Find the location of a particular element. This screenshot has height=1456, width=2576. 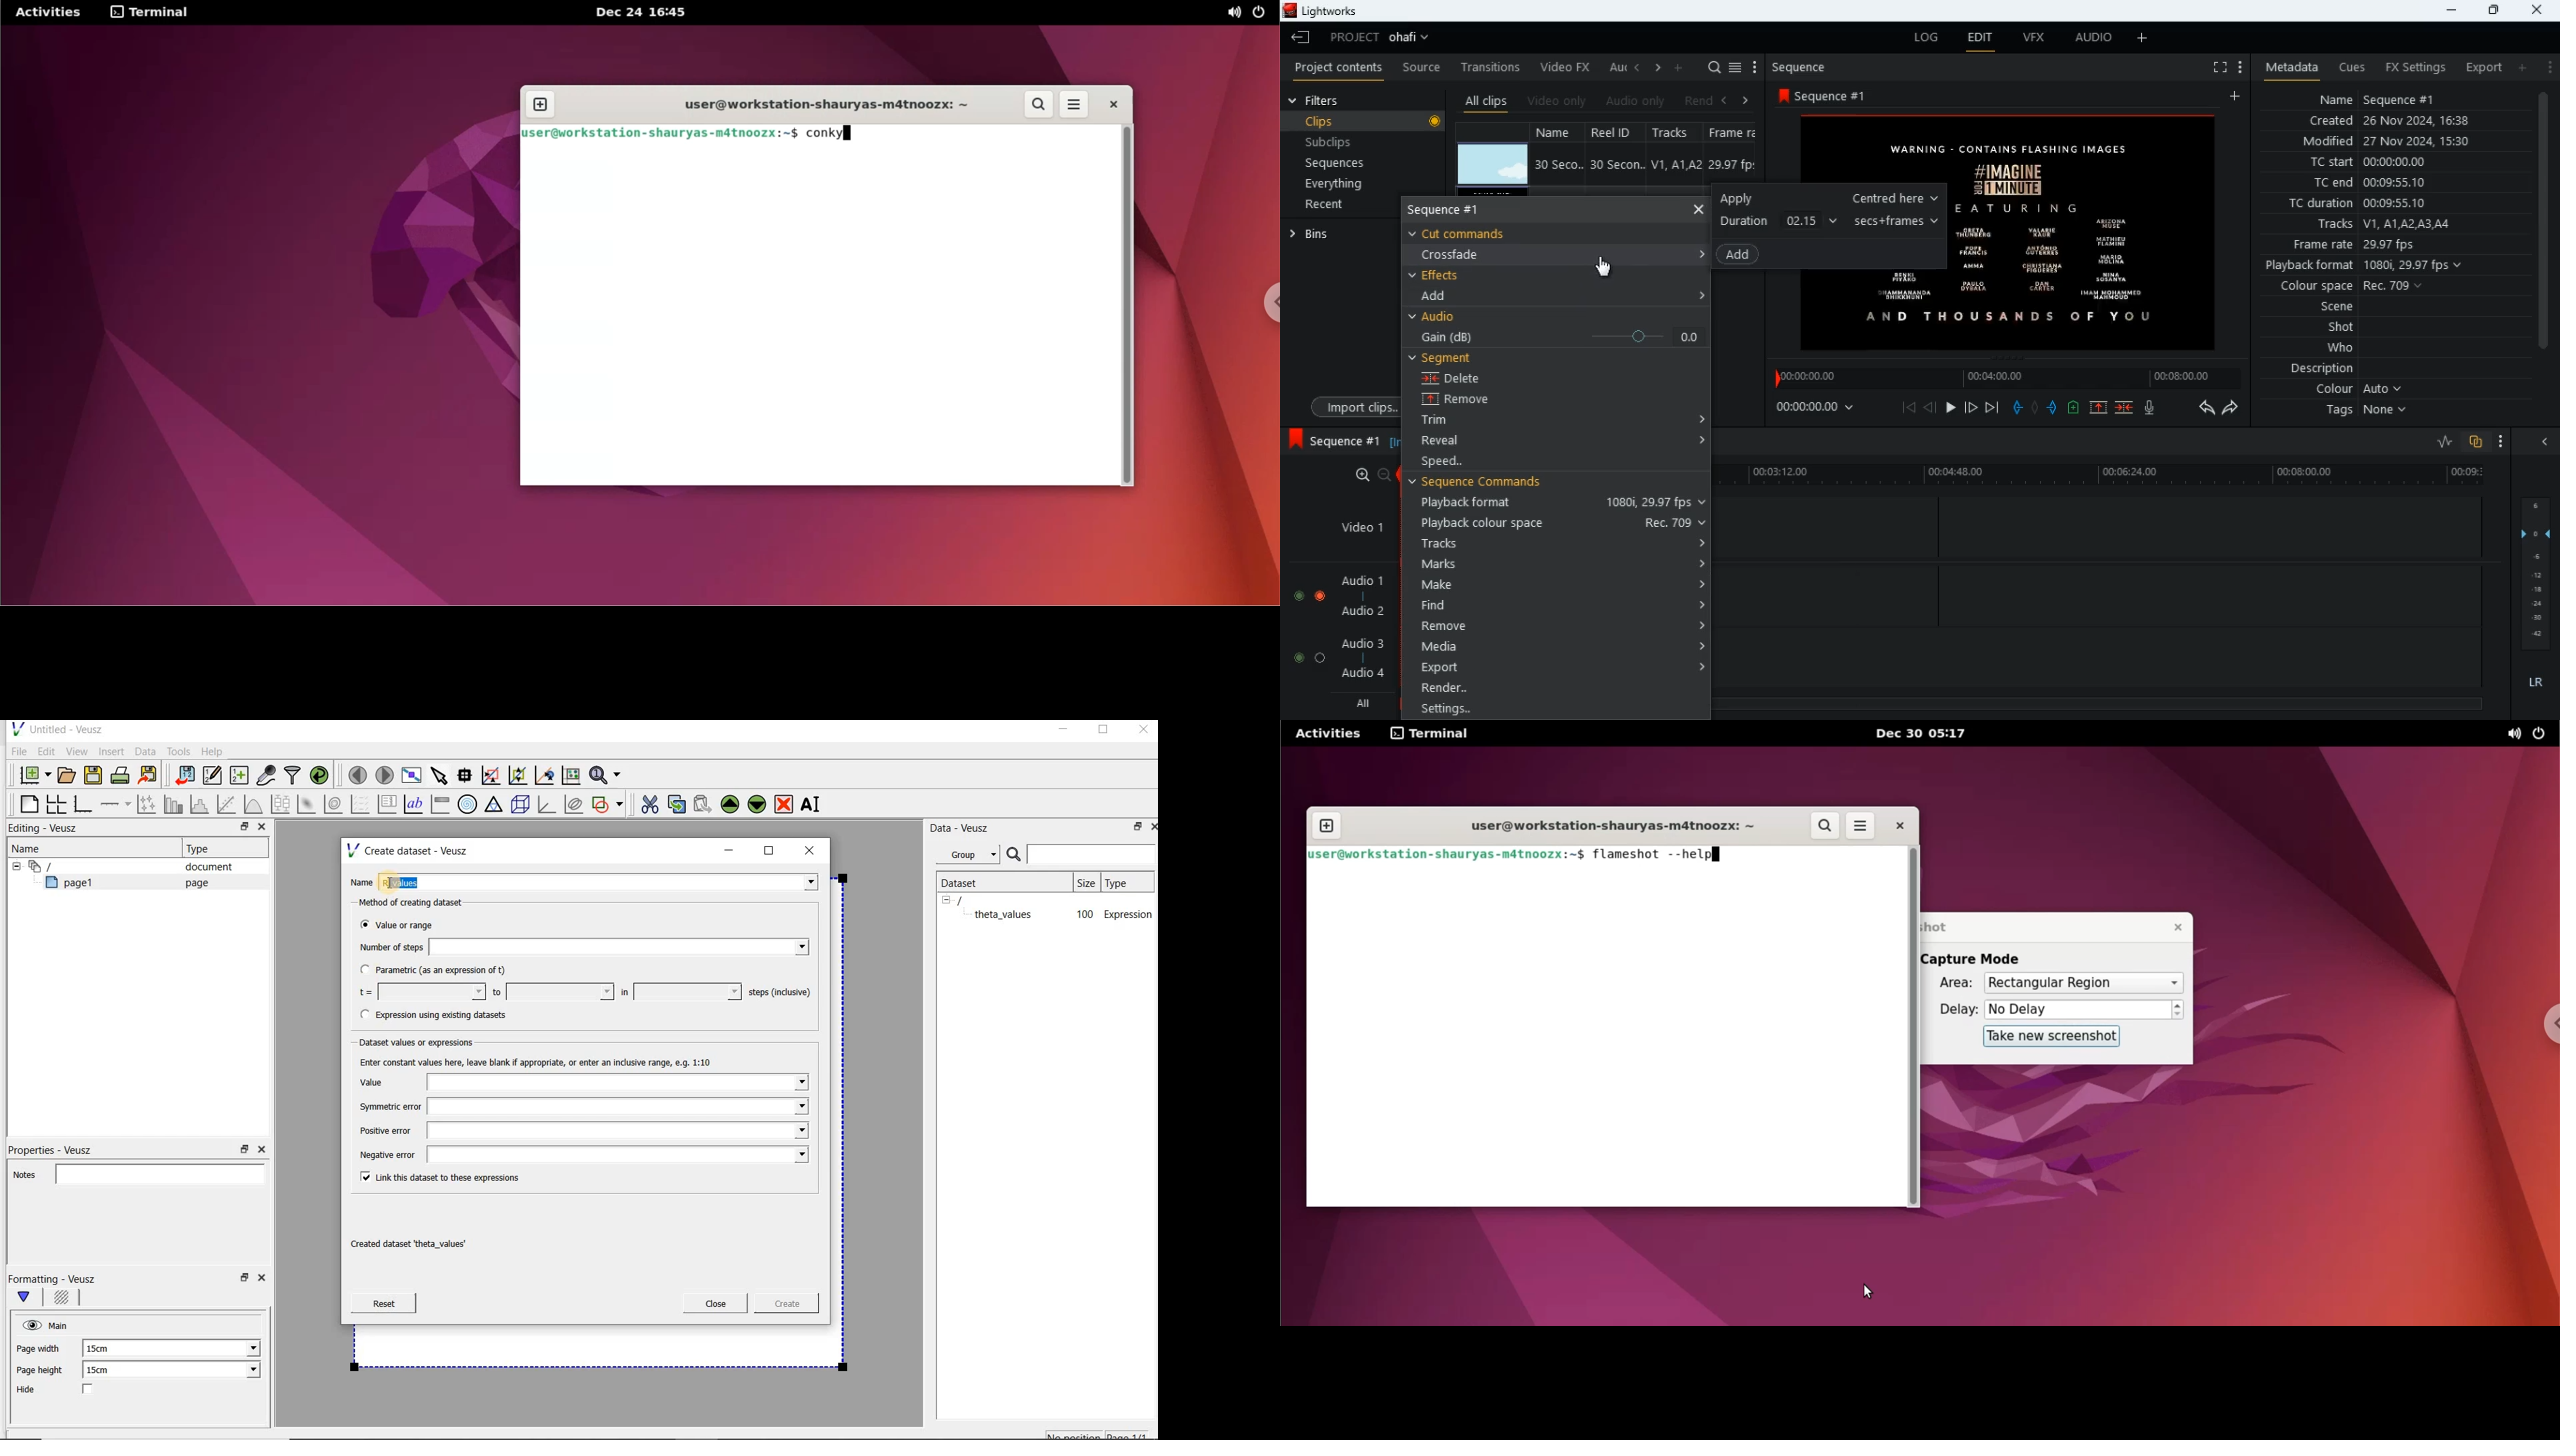

playback colour space is located at coordinates (1562, 523).